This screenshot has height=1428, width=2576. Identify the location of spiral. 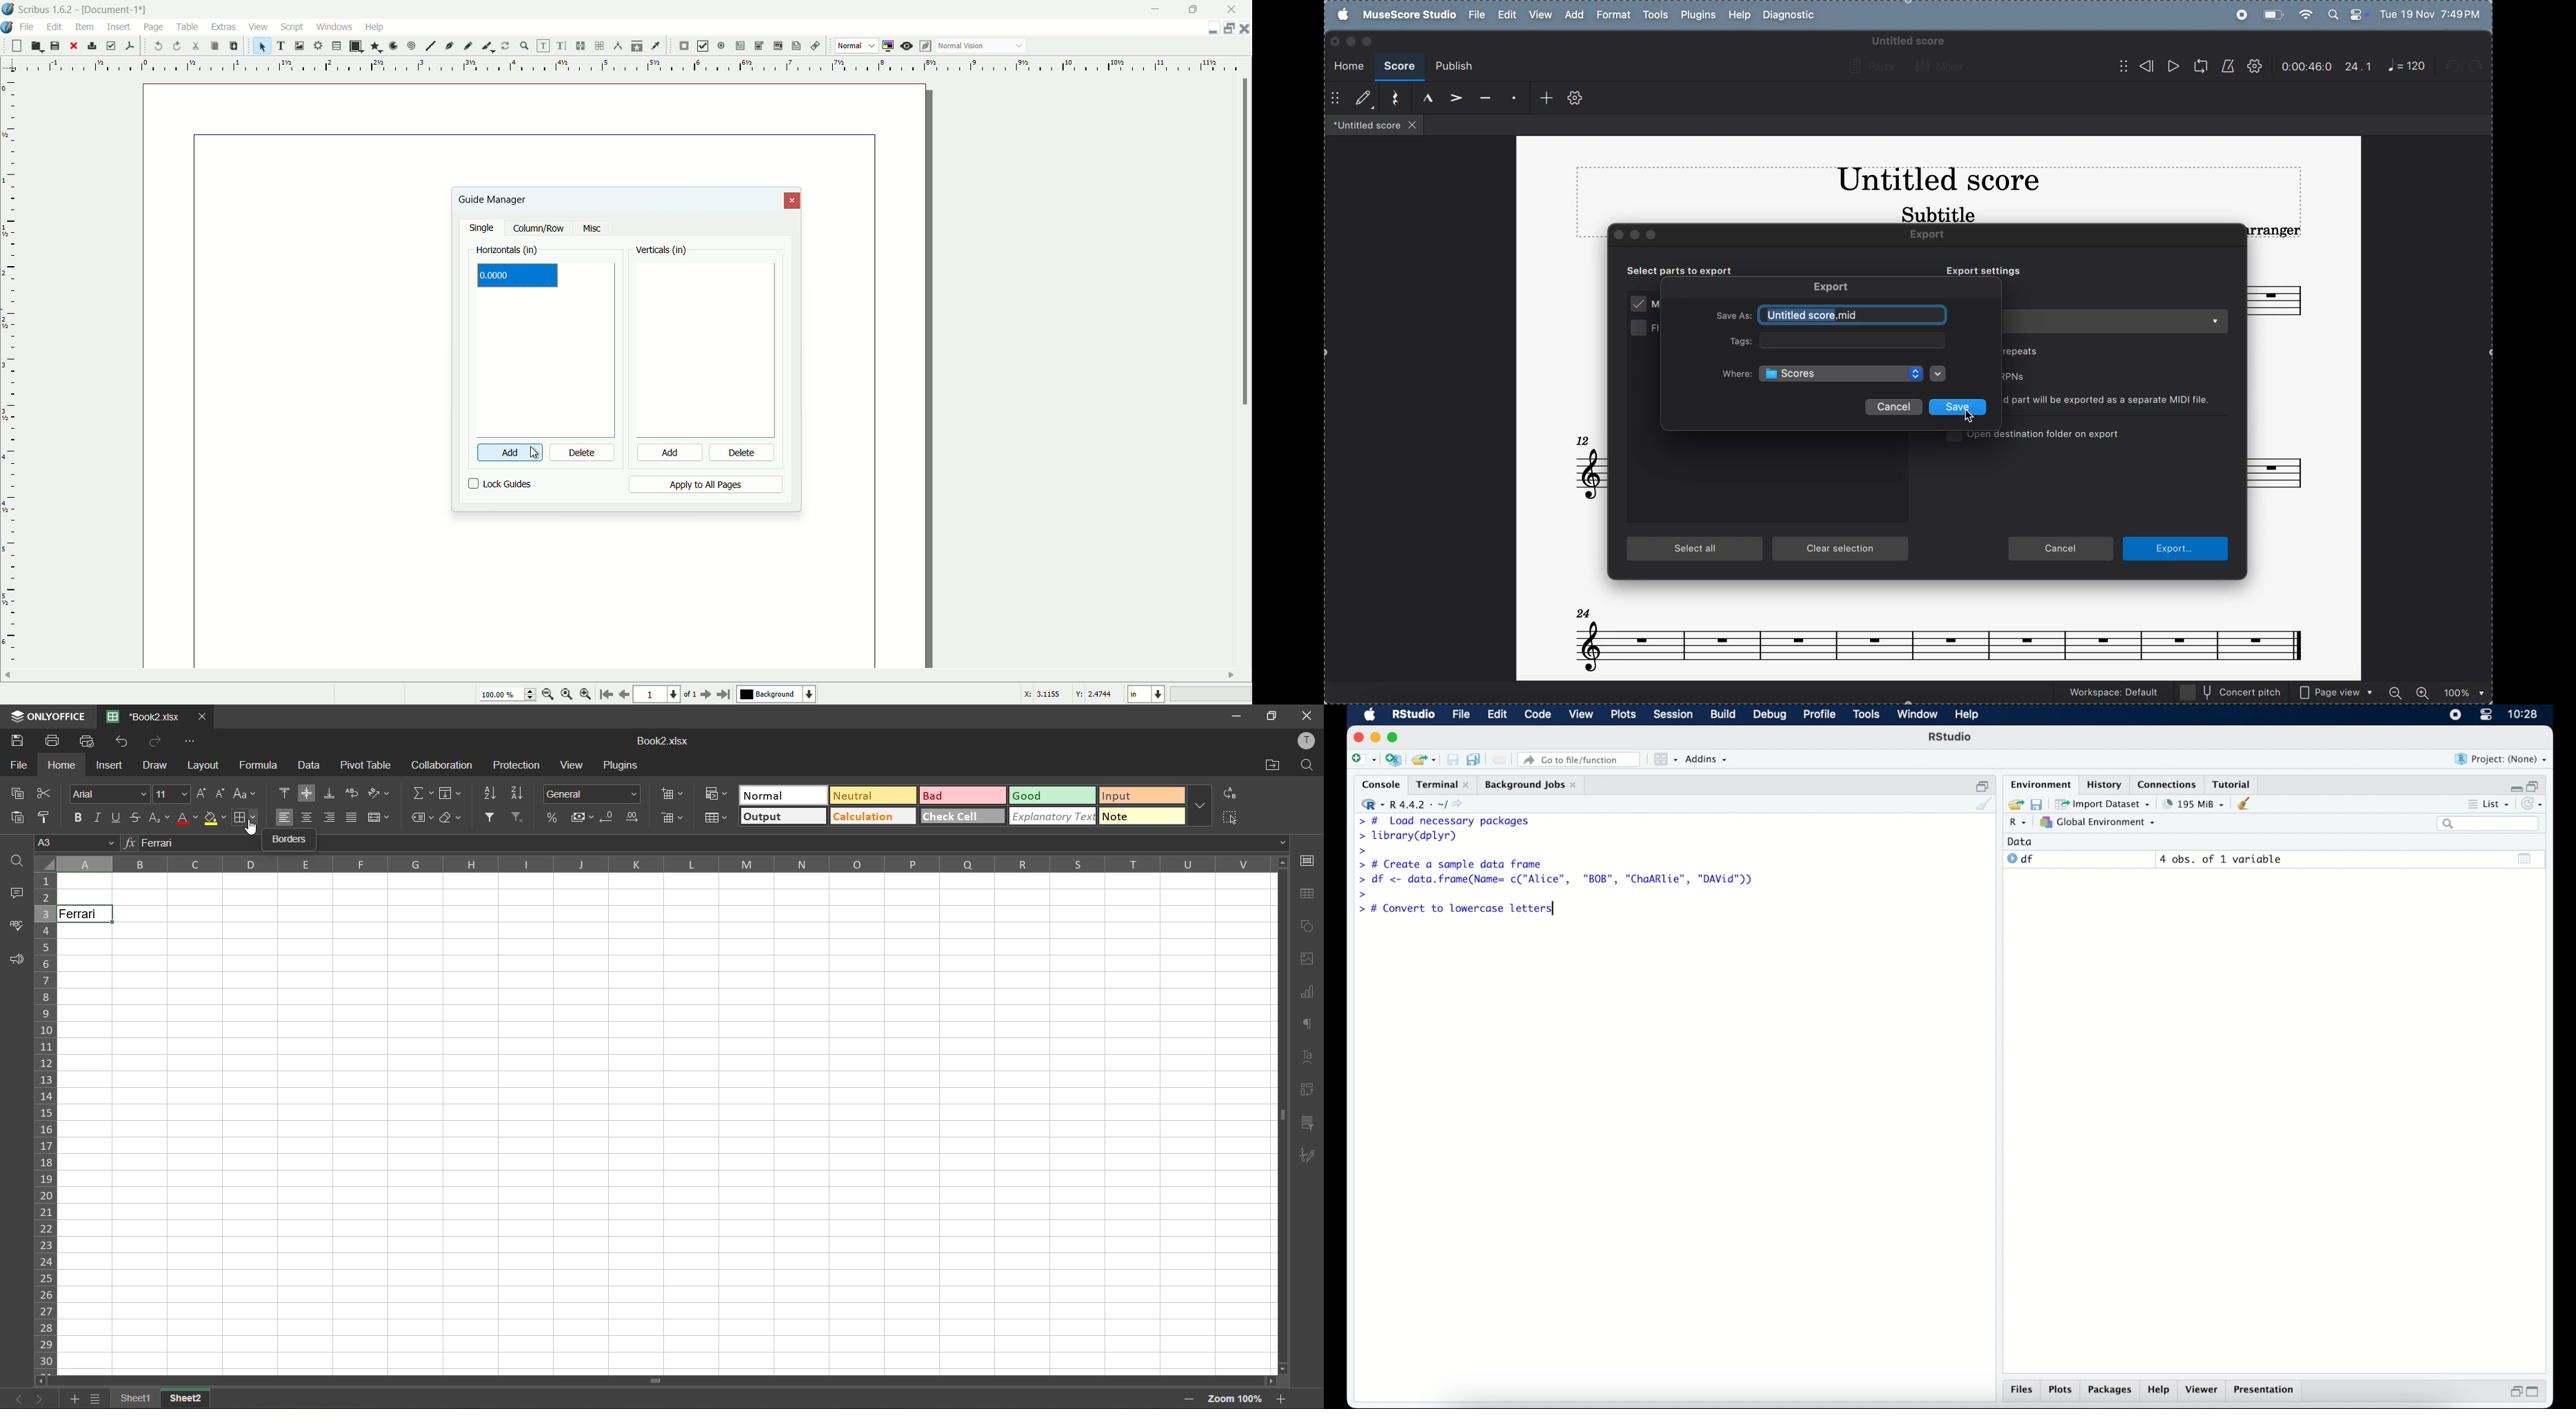
(412, 46).